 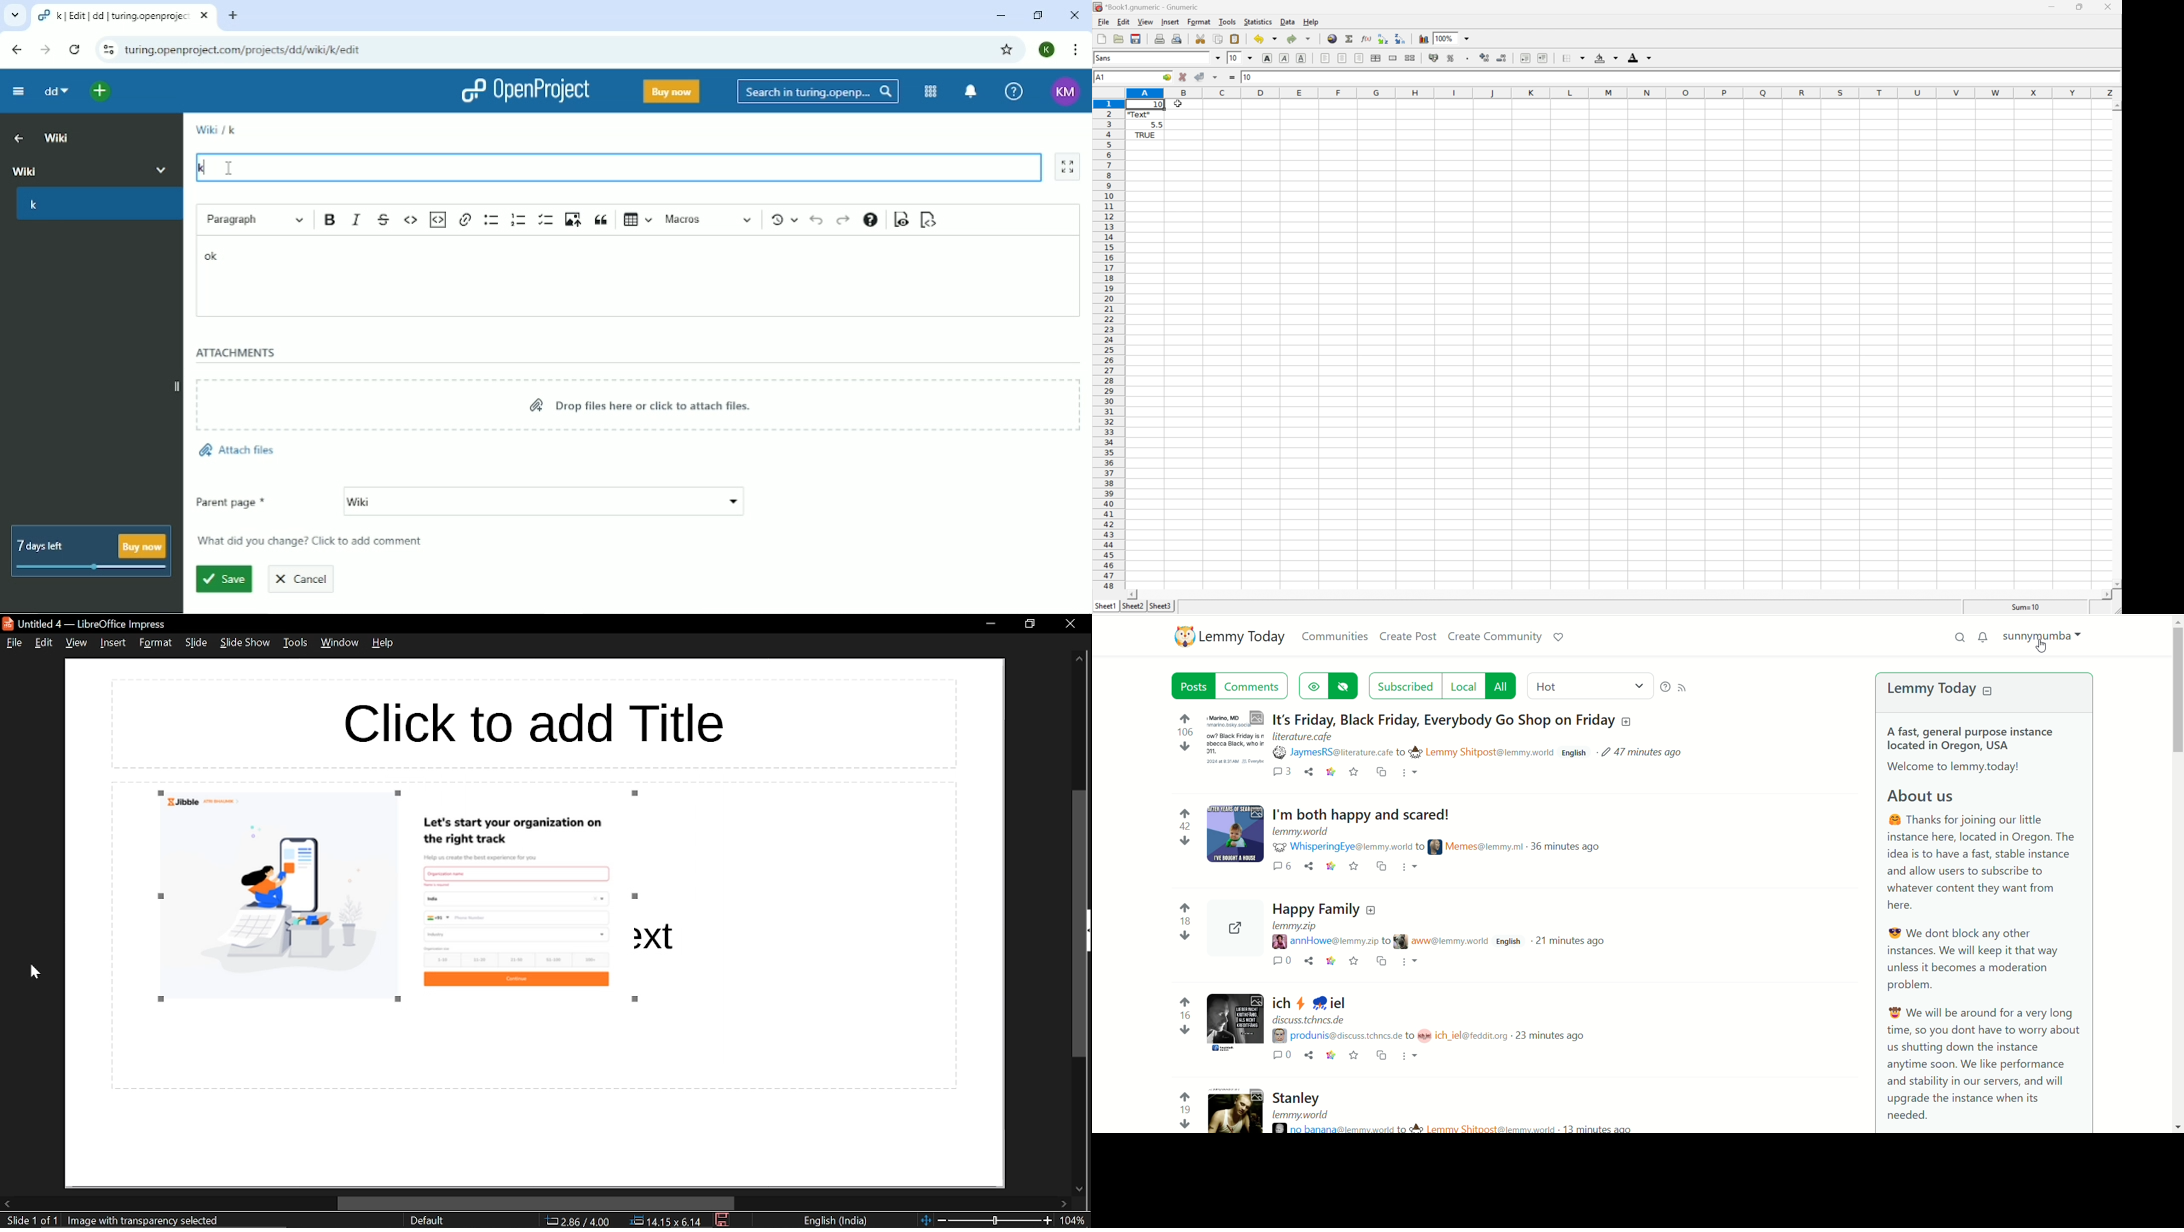 What do you see at coordinates (1450, 58) in the screenshot?
I see `Format selection as percentage` at bounding box center [1450, 58].